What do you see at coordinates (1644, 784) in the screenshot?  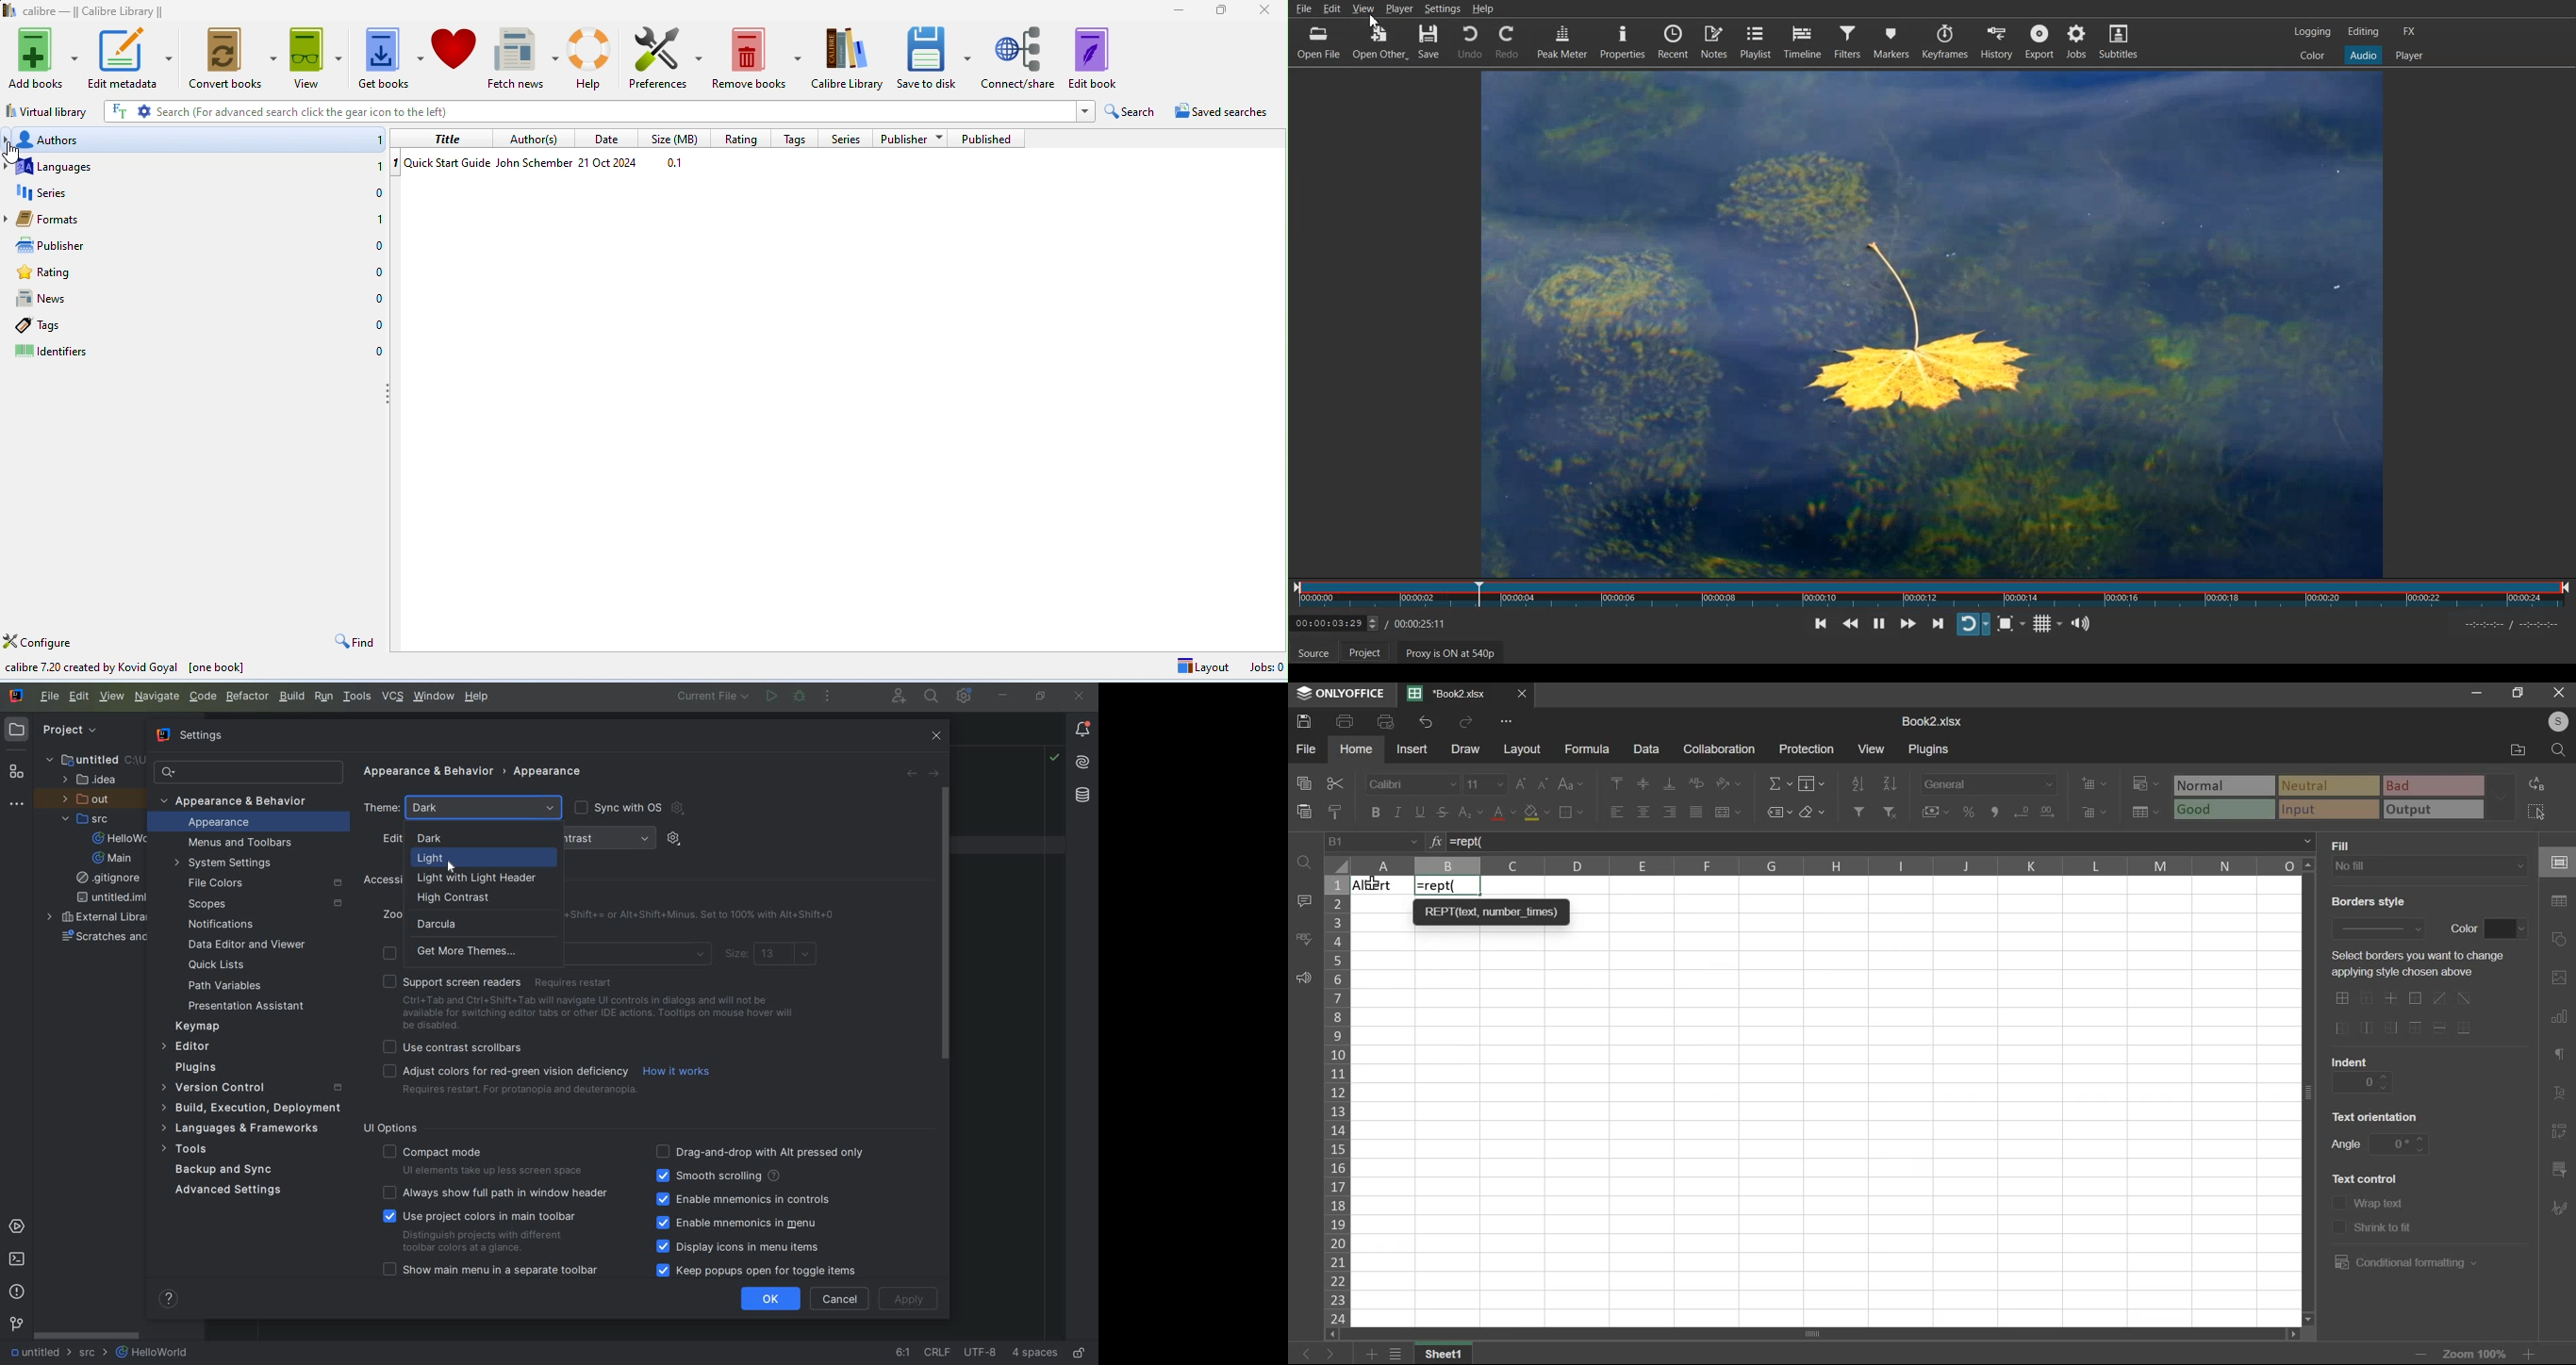 I see `vertical alignment` at bounding box center [1644, 784].